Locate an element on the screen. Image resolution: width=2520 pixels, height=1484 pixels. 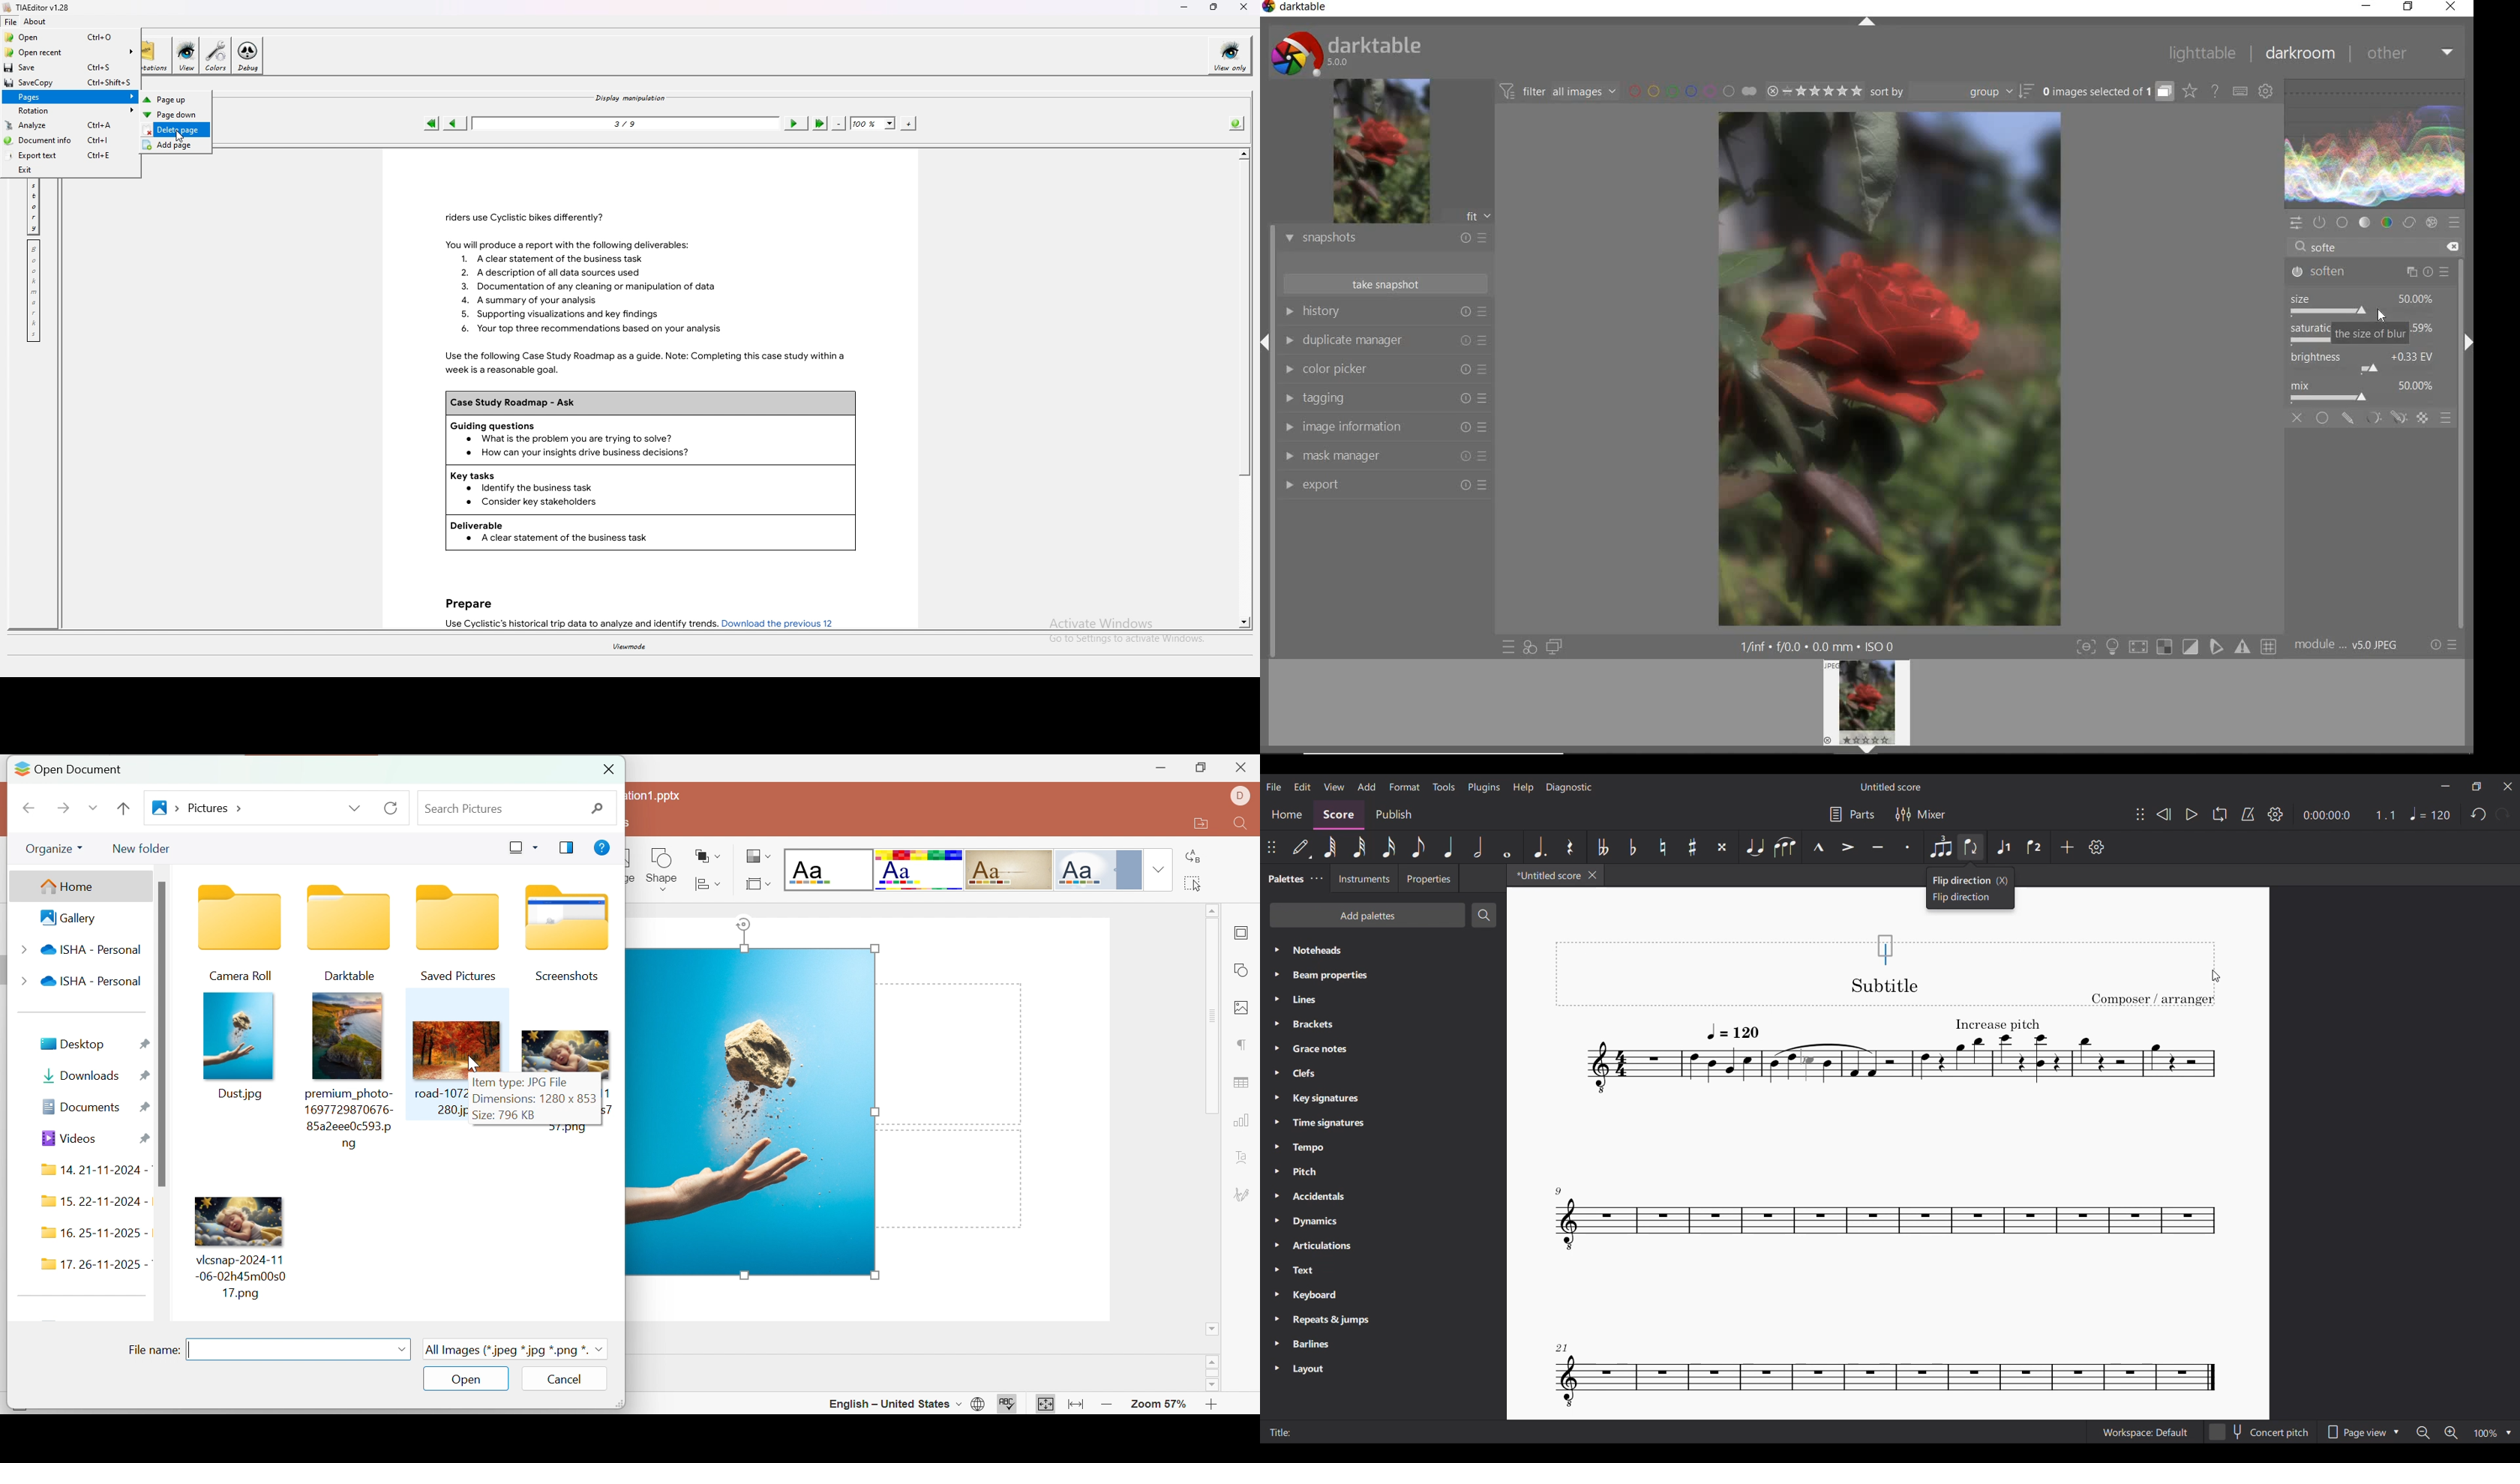
quick access for applying any of your styles is located at coordinates (1530, 649).